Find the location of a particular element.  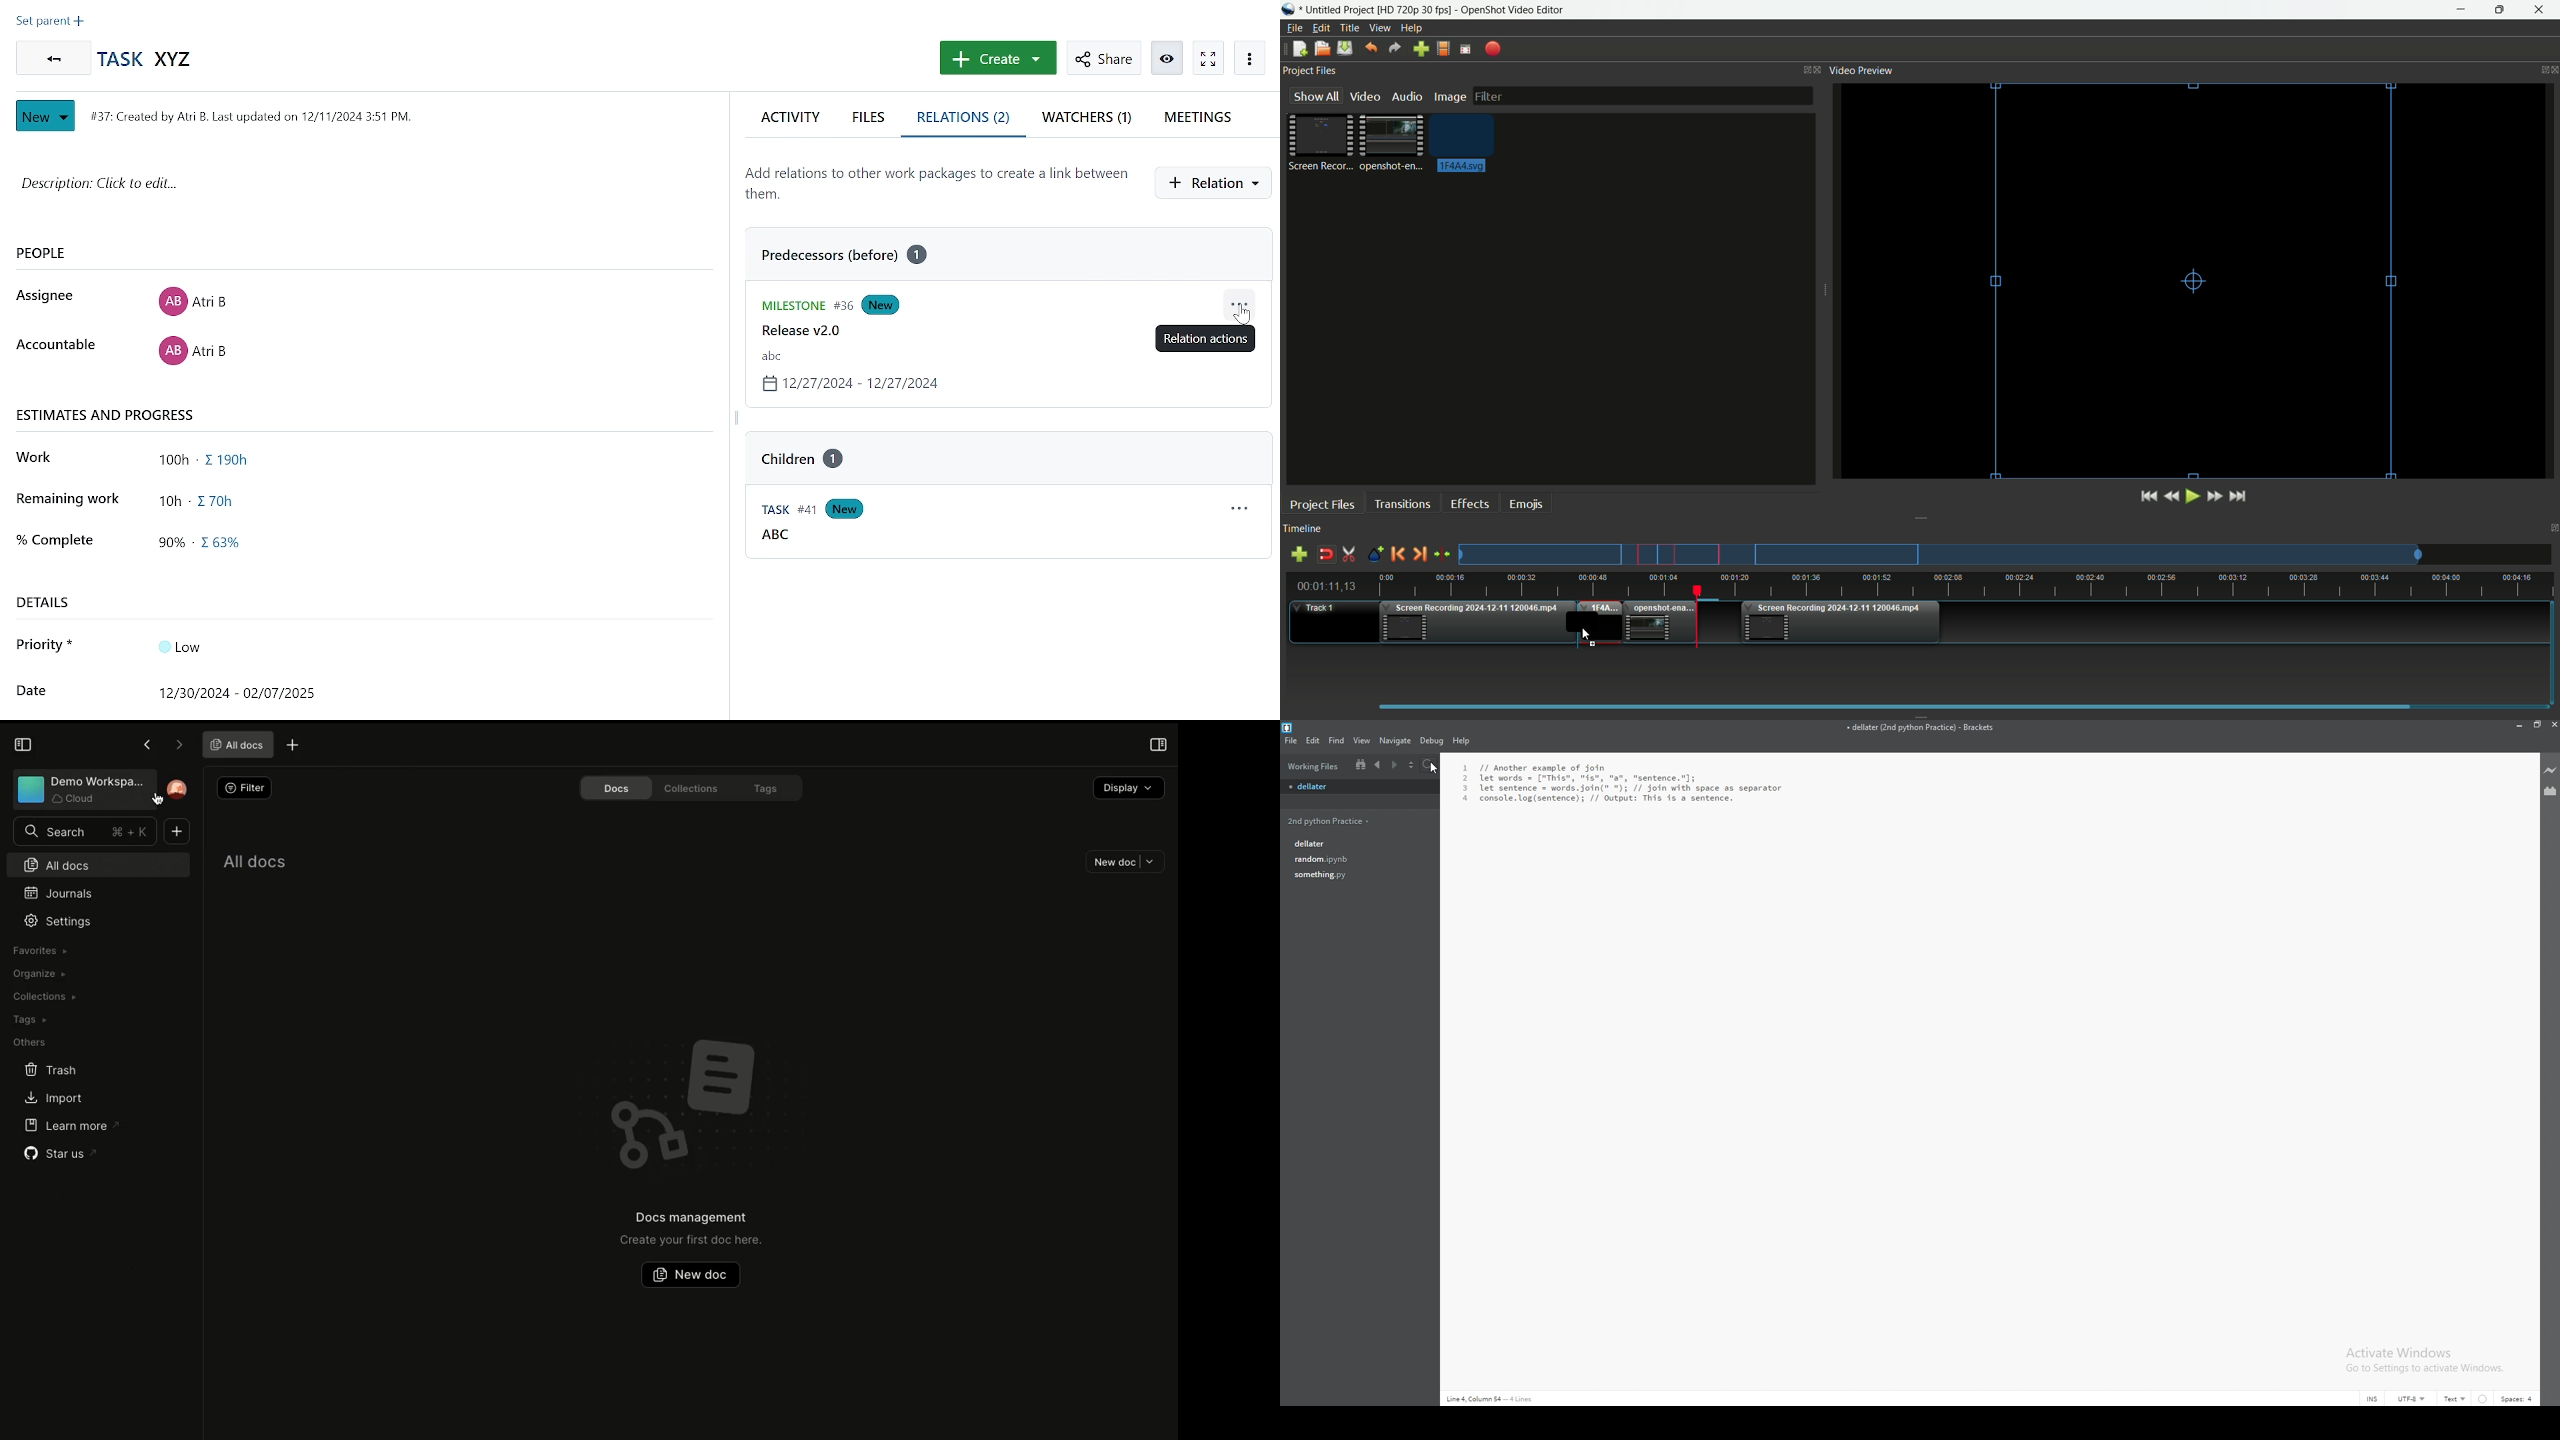

search is located at coordinates (1430, 767).